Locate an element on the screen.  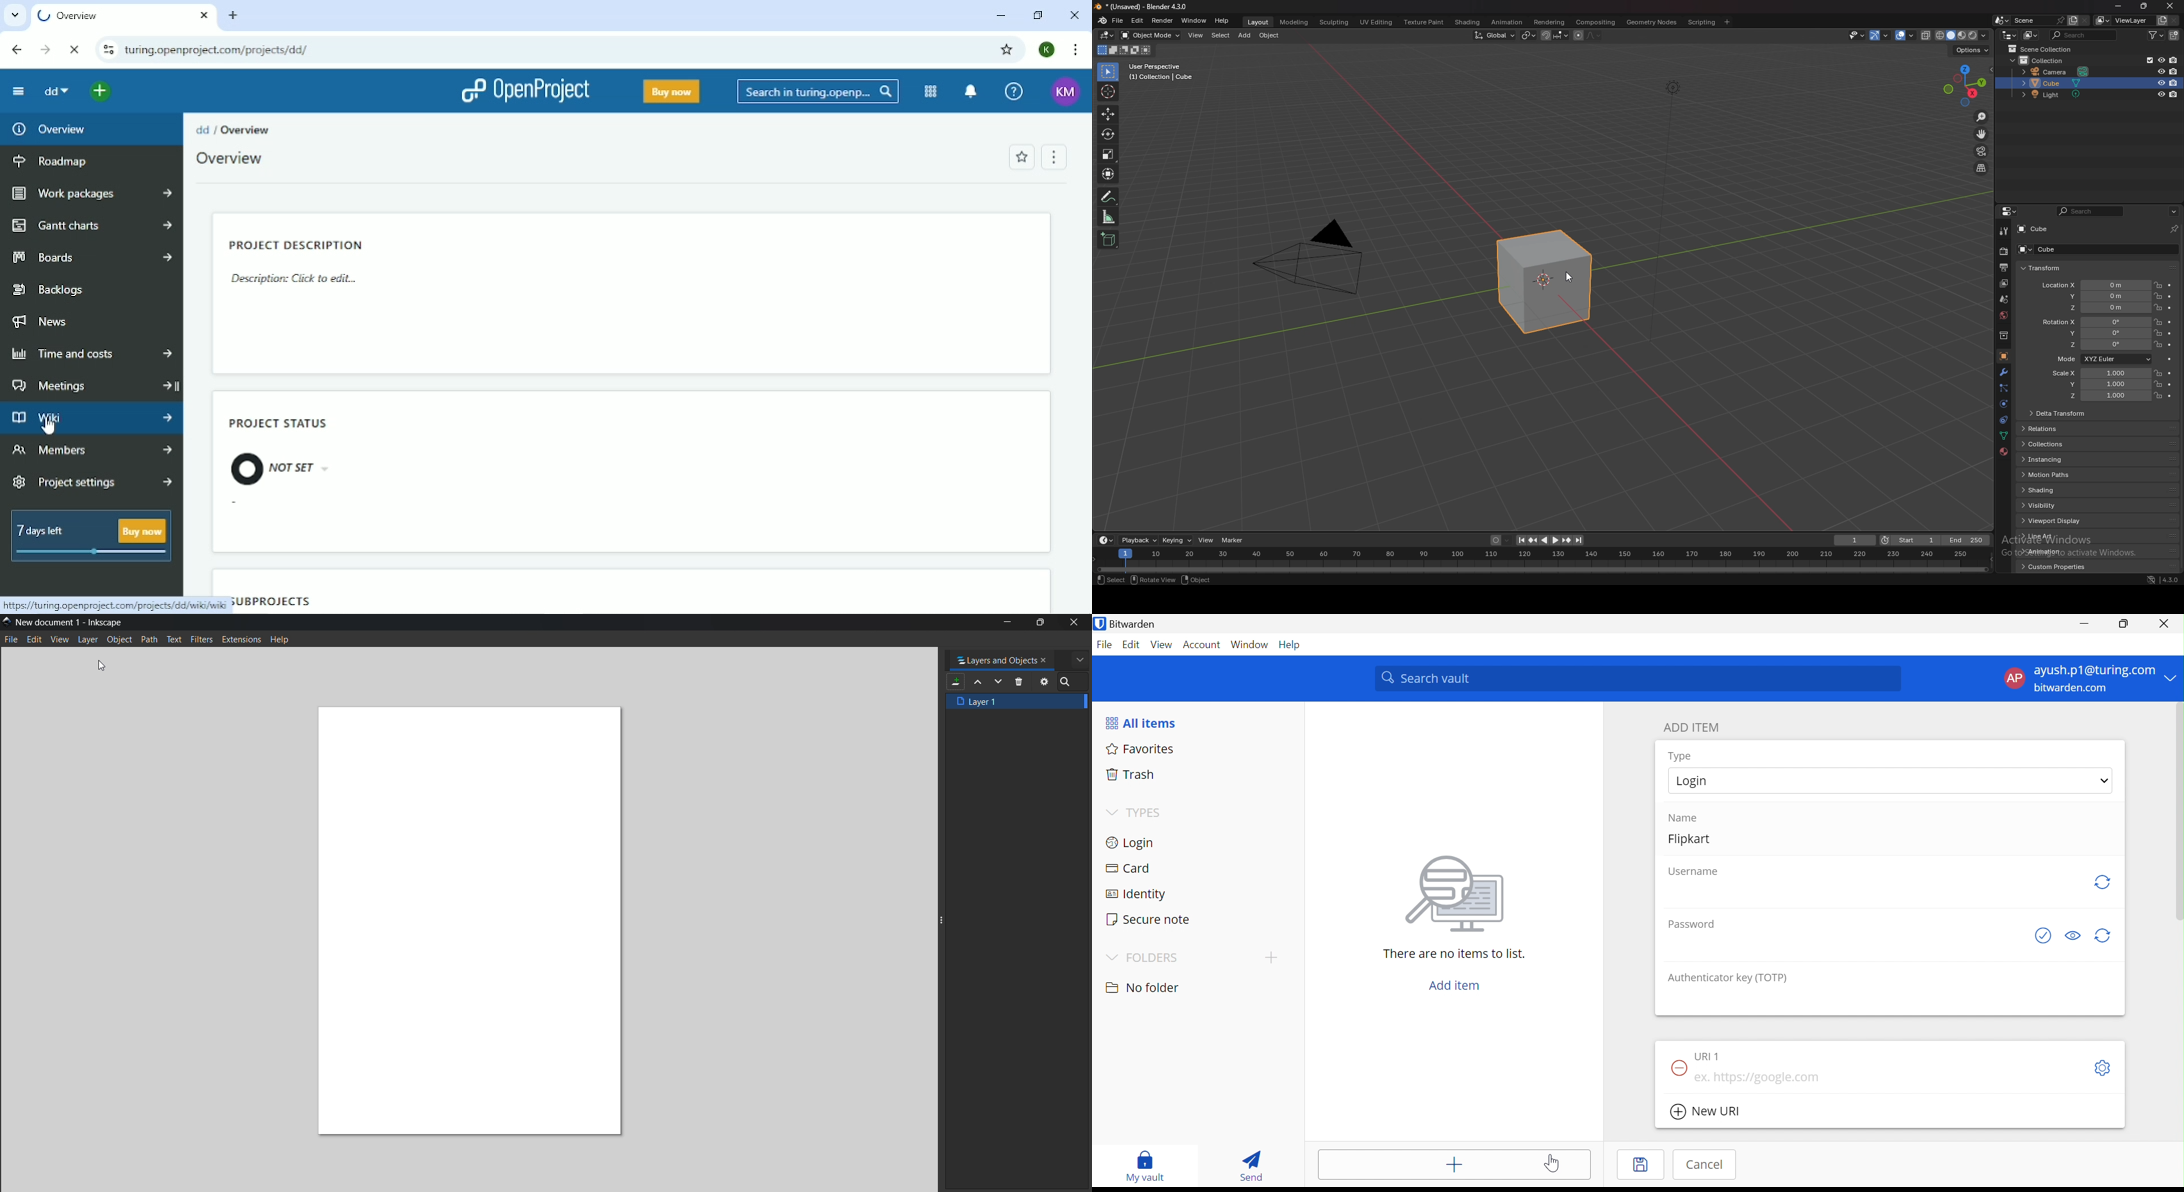
 is located at coordinates (171, 416).